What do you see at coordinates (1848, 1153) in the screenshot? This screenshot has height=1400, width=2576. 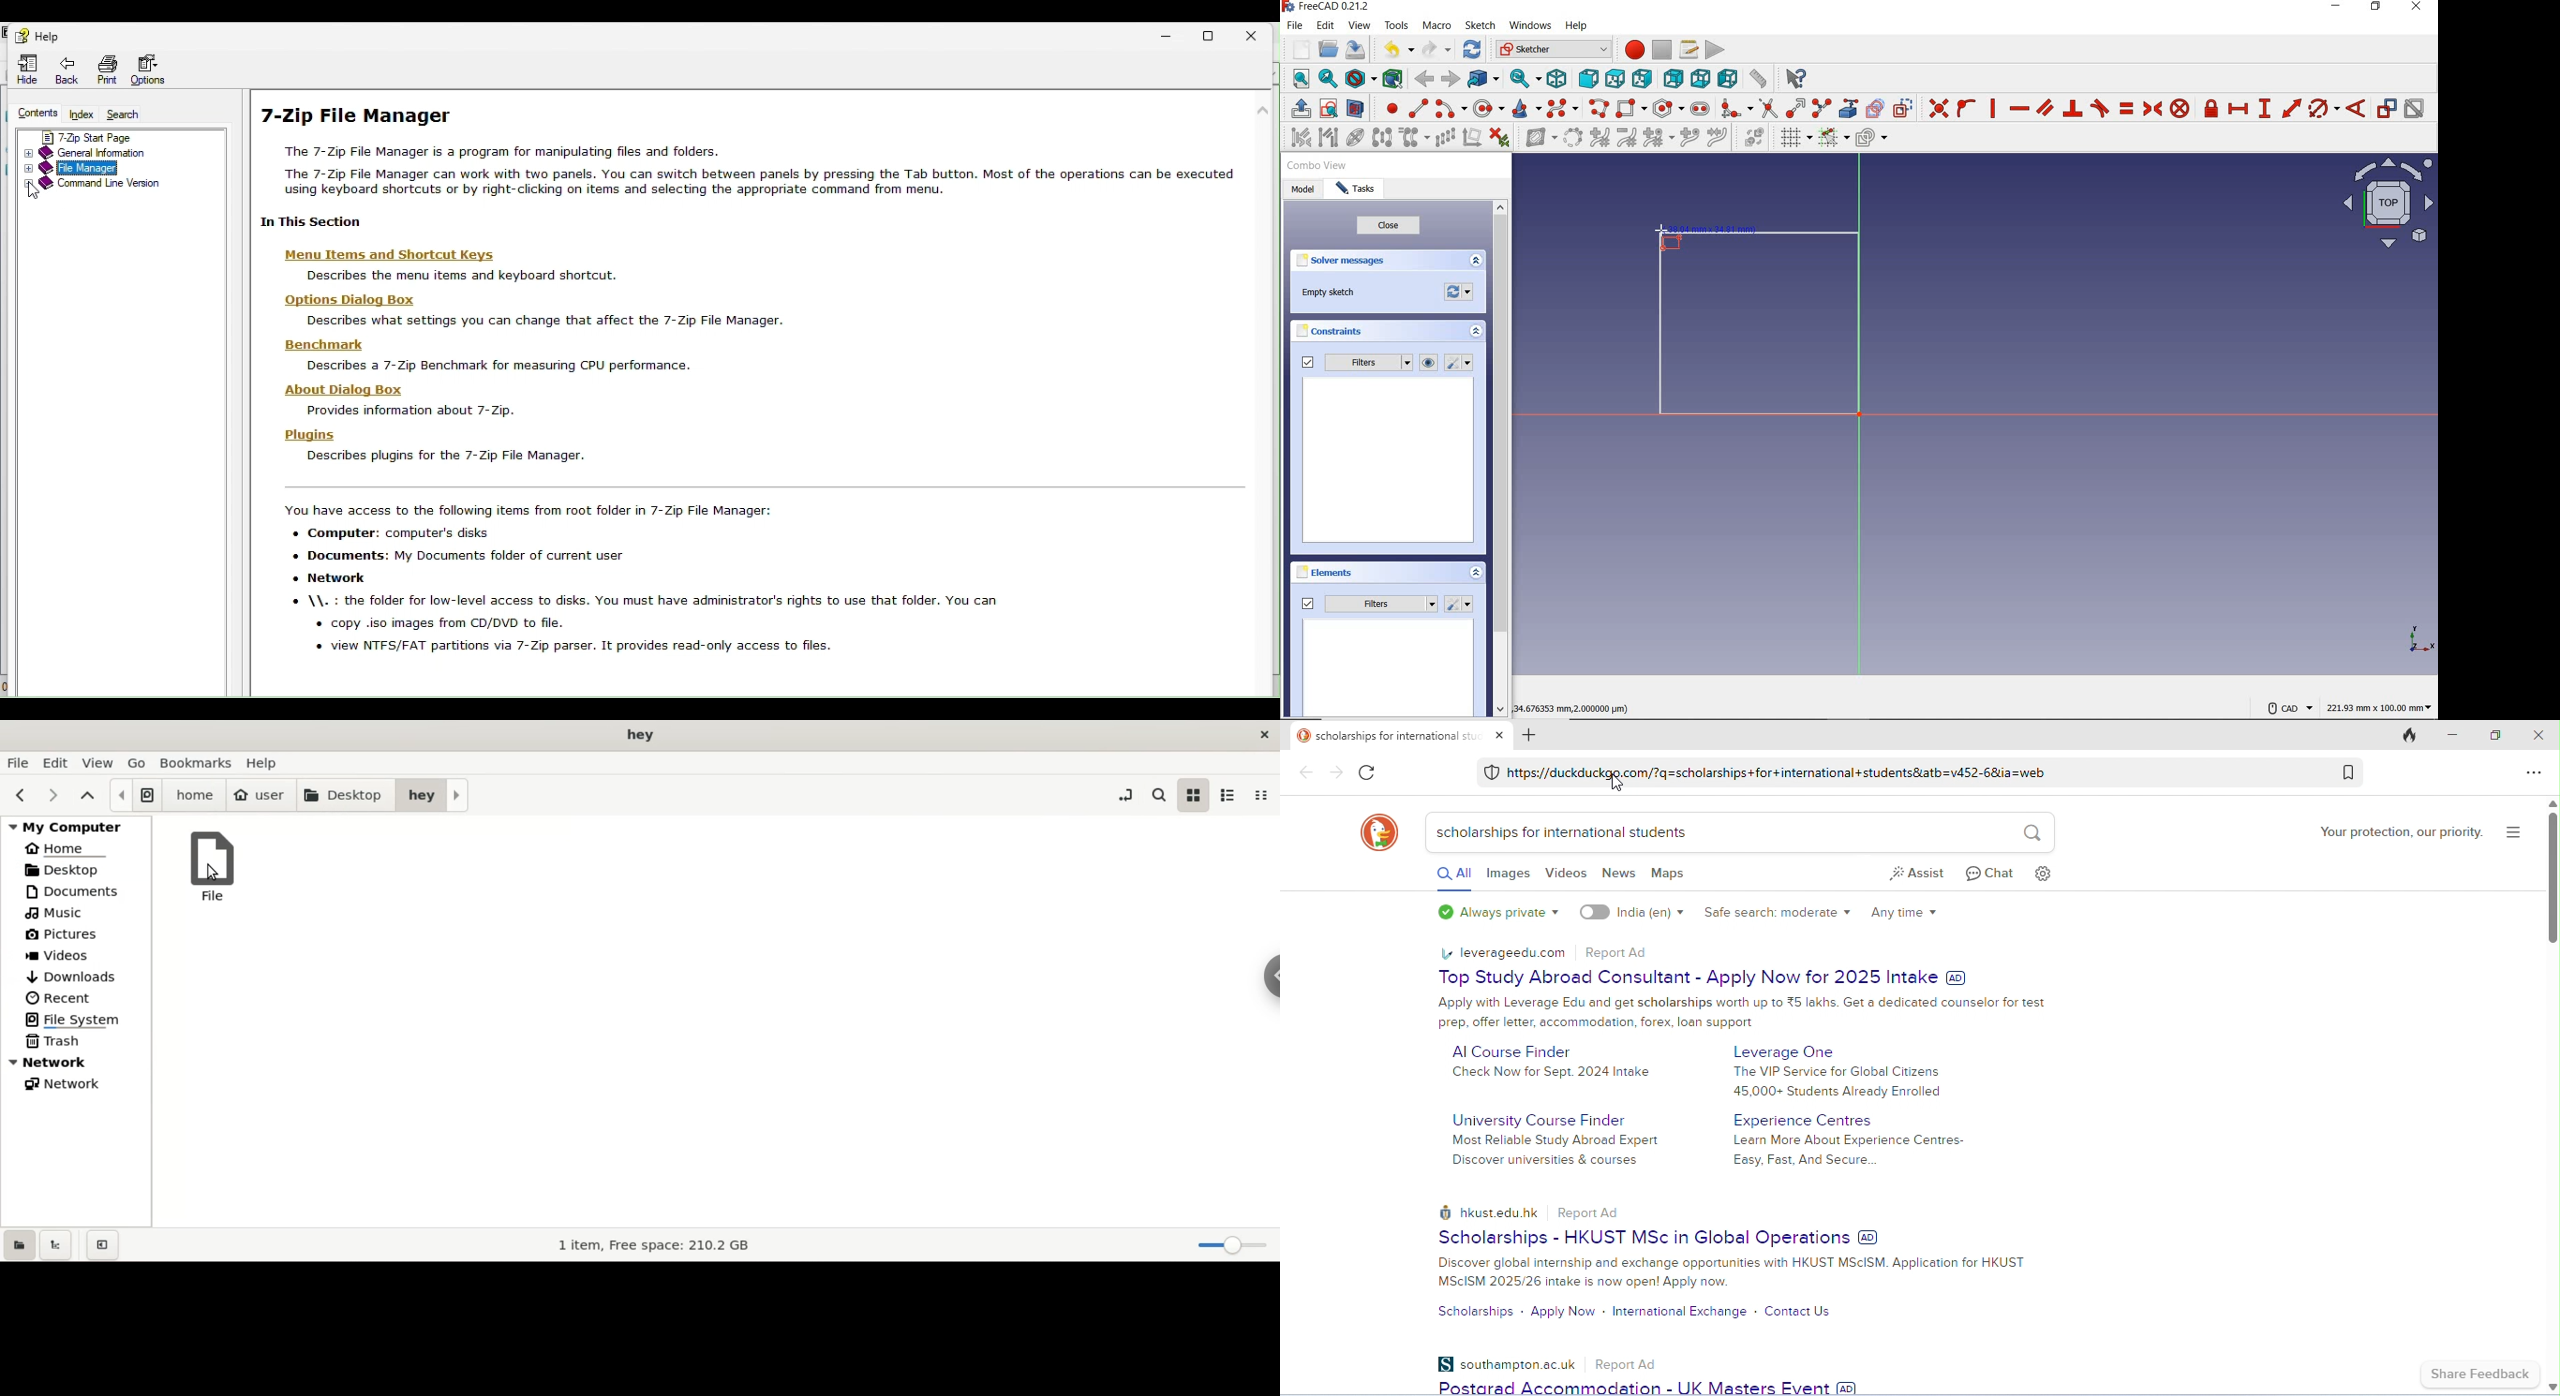 I see `Learn More About Experience Centres-Easy, Fast, And Secure...` at bounding box center [1848, 1153].